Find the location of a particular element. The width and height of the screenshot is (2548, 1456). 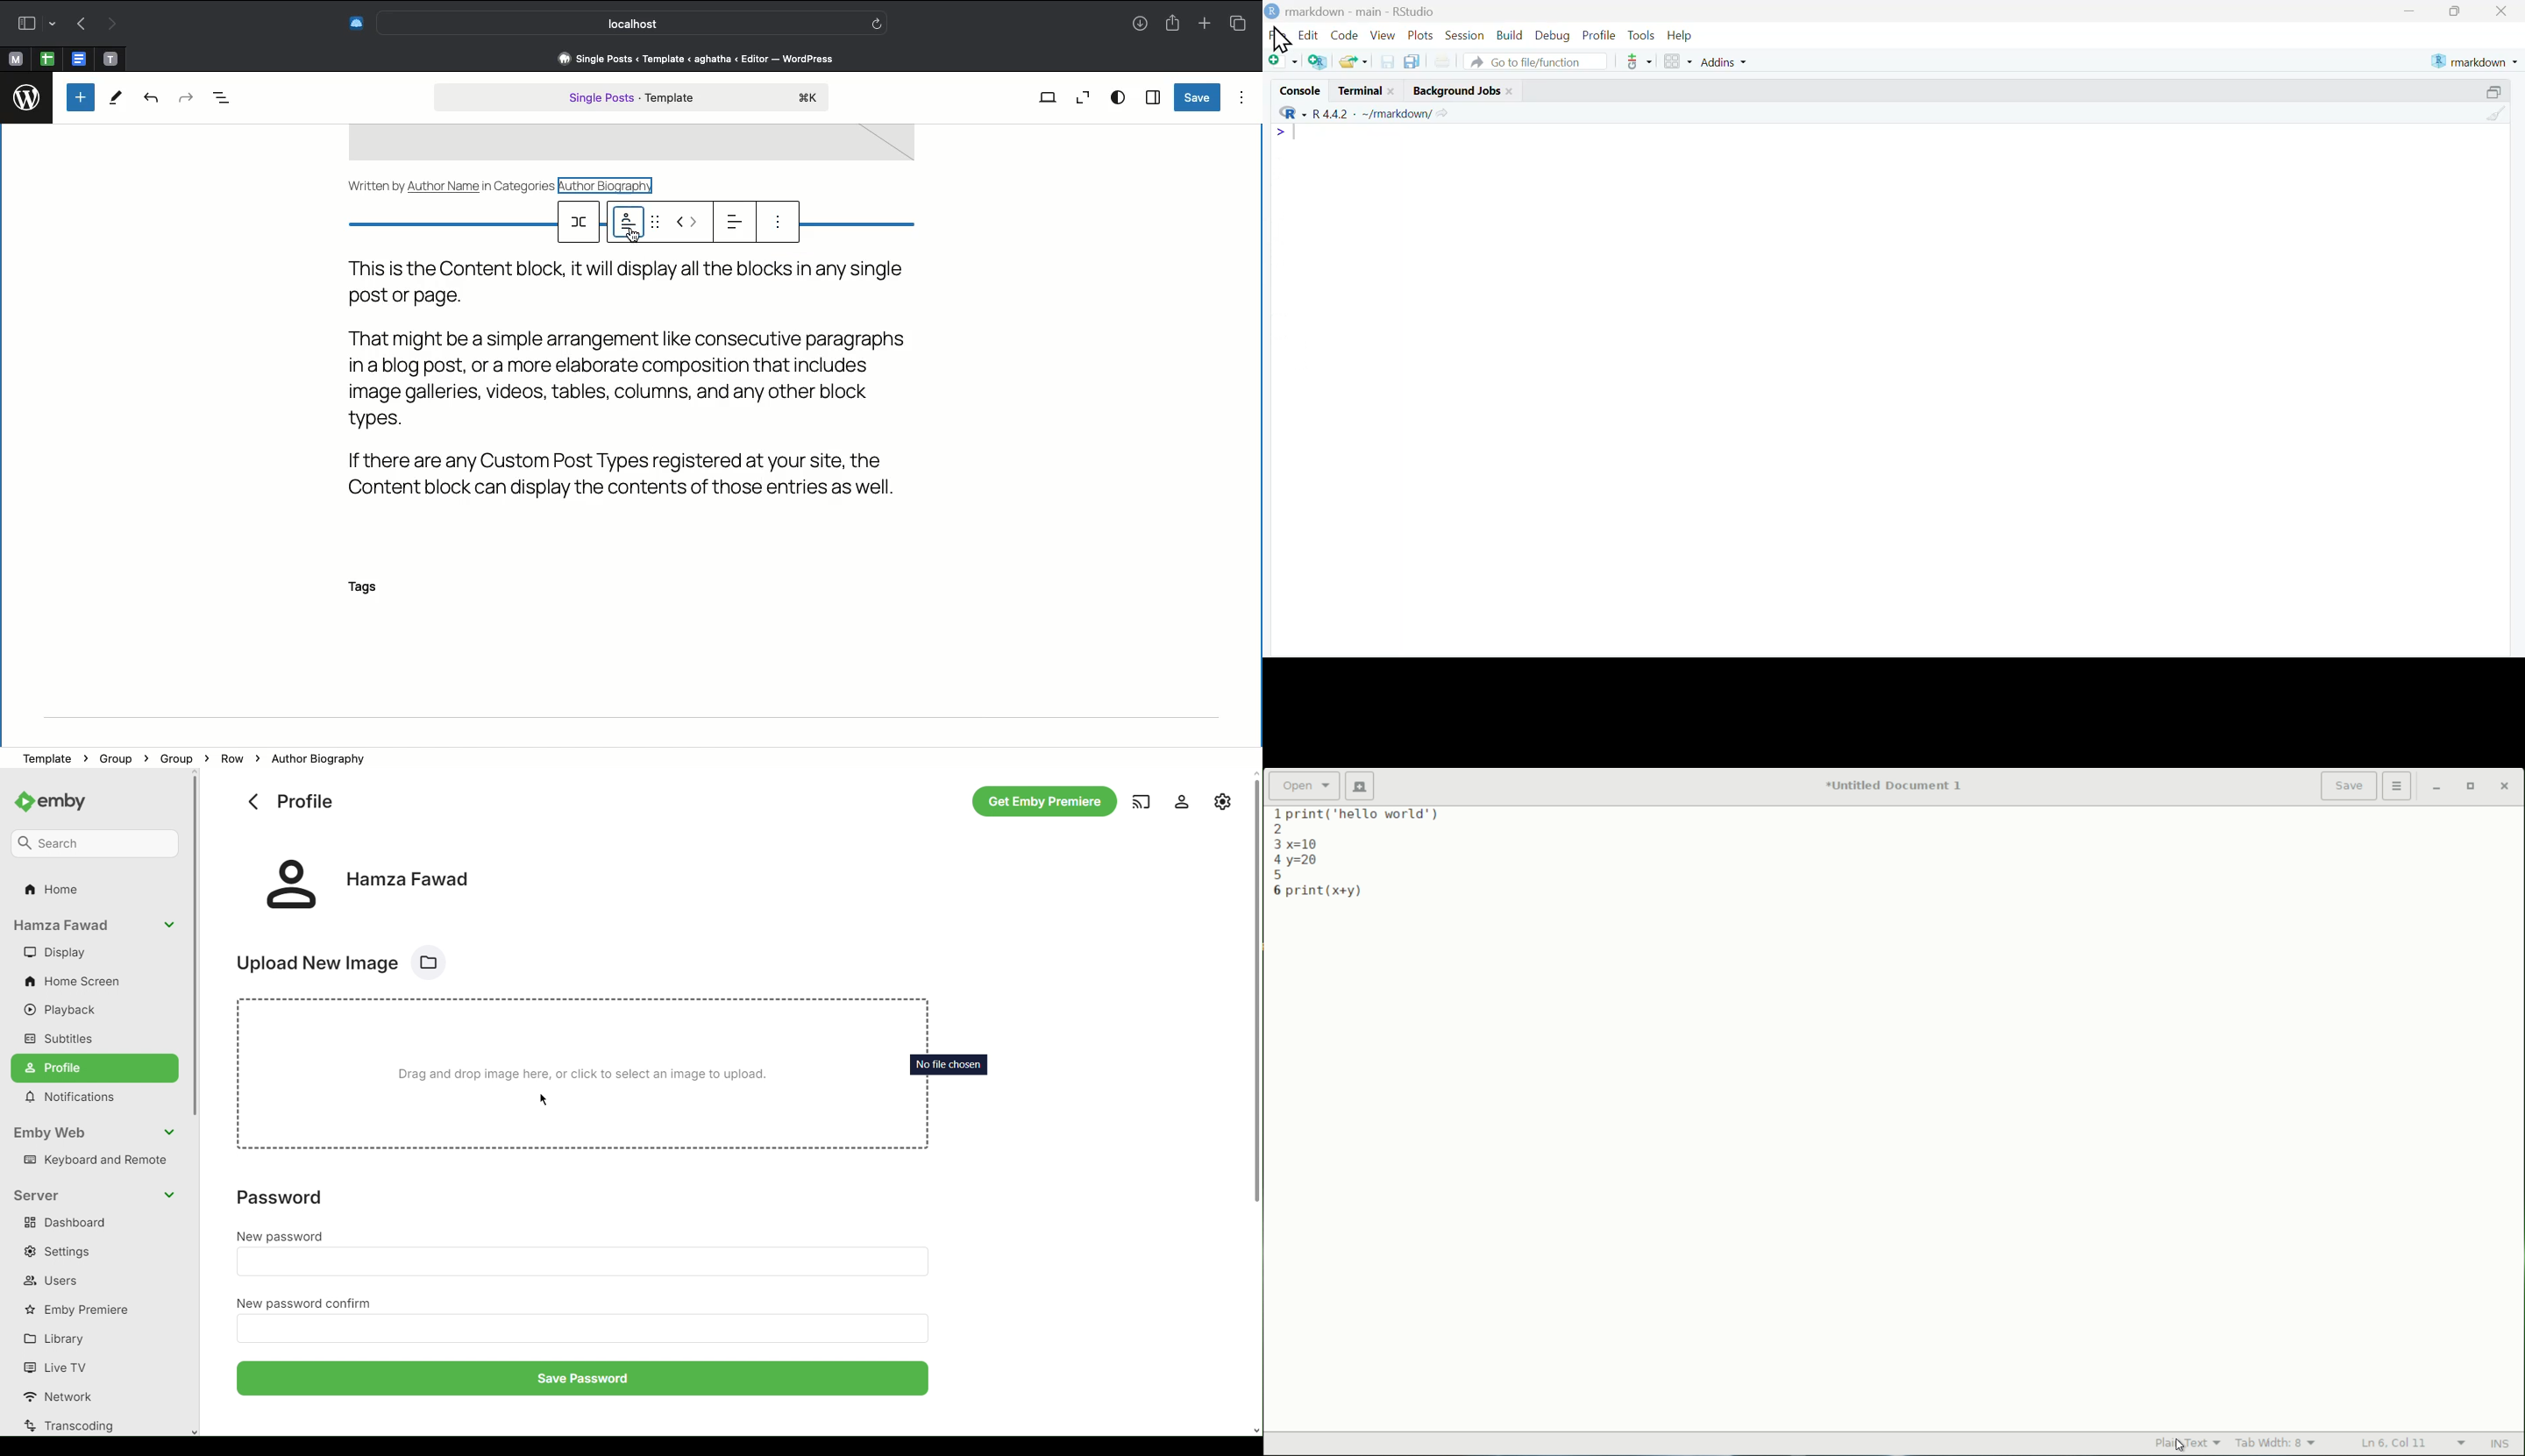

Profile is located at coordinates (1599, 36).